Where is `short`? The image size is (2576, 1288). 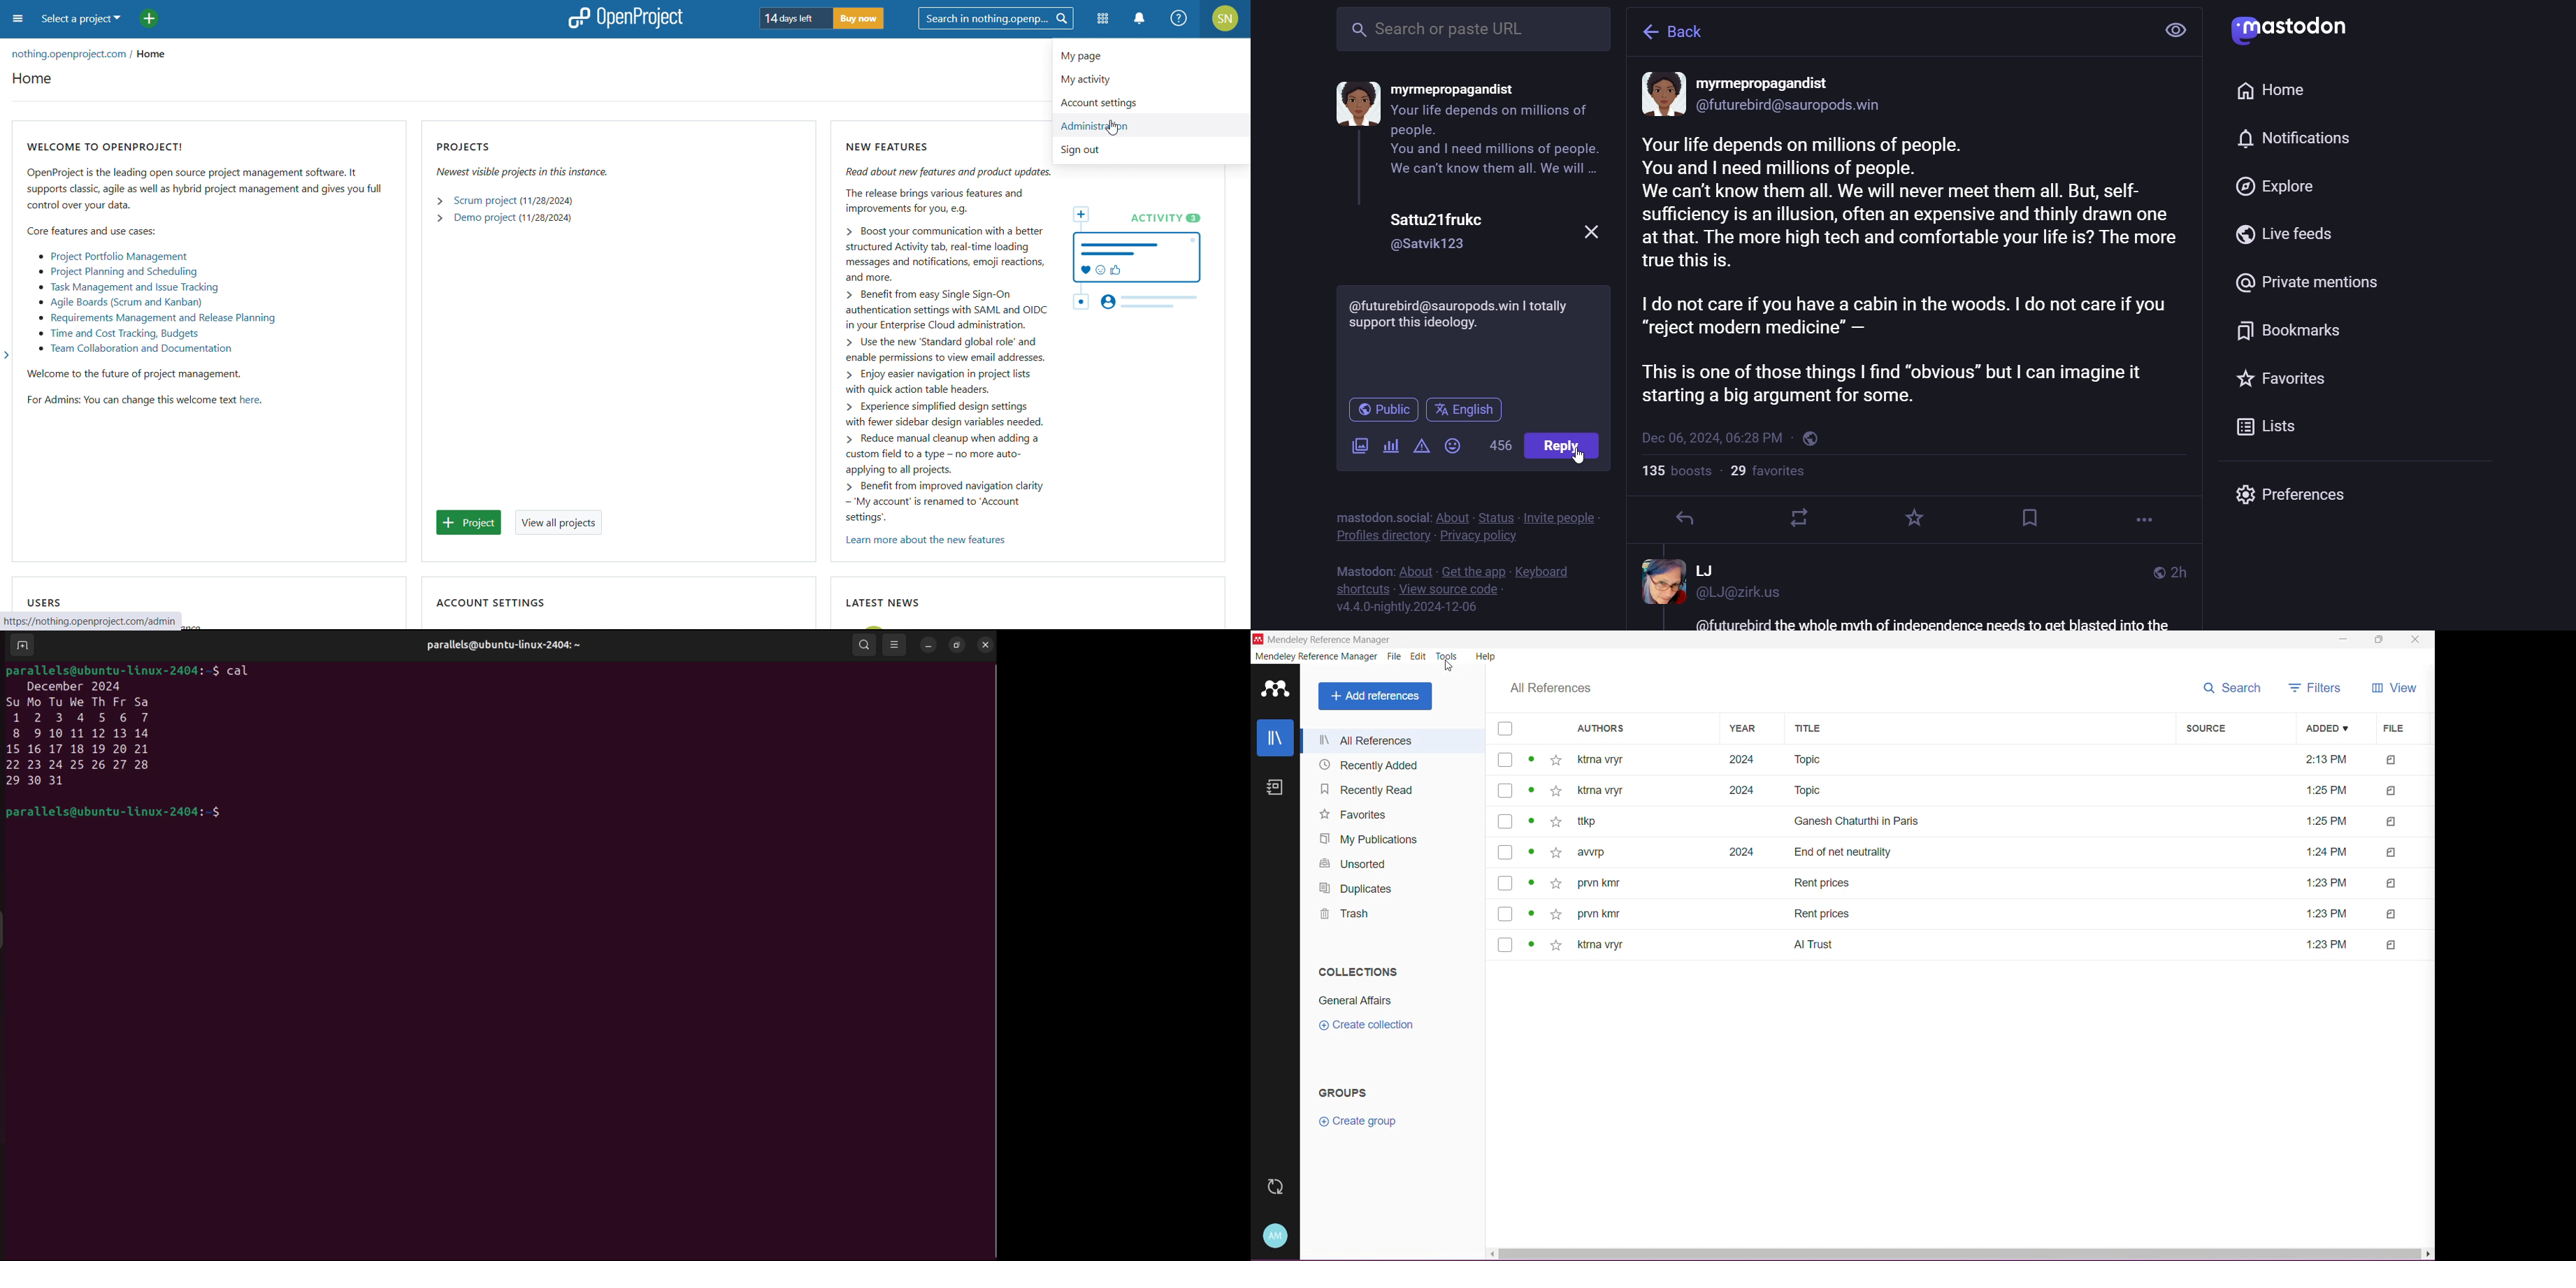
short is located at coordinates (1361, 589).